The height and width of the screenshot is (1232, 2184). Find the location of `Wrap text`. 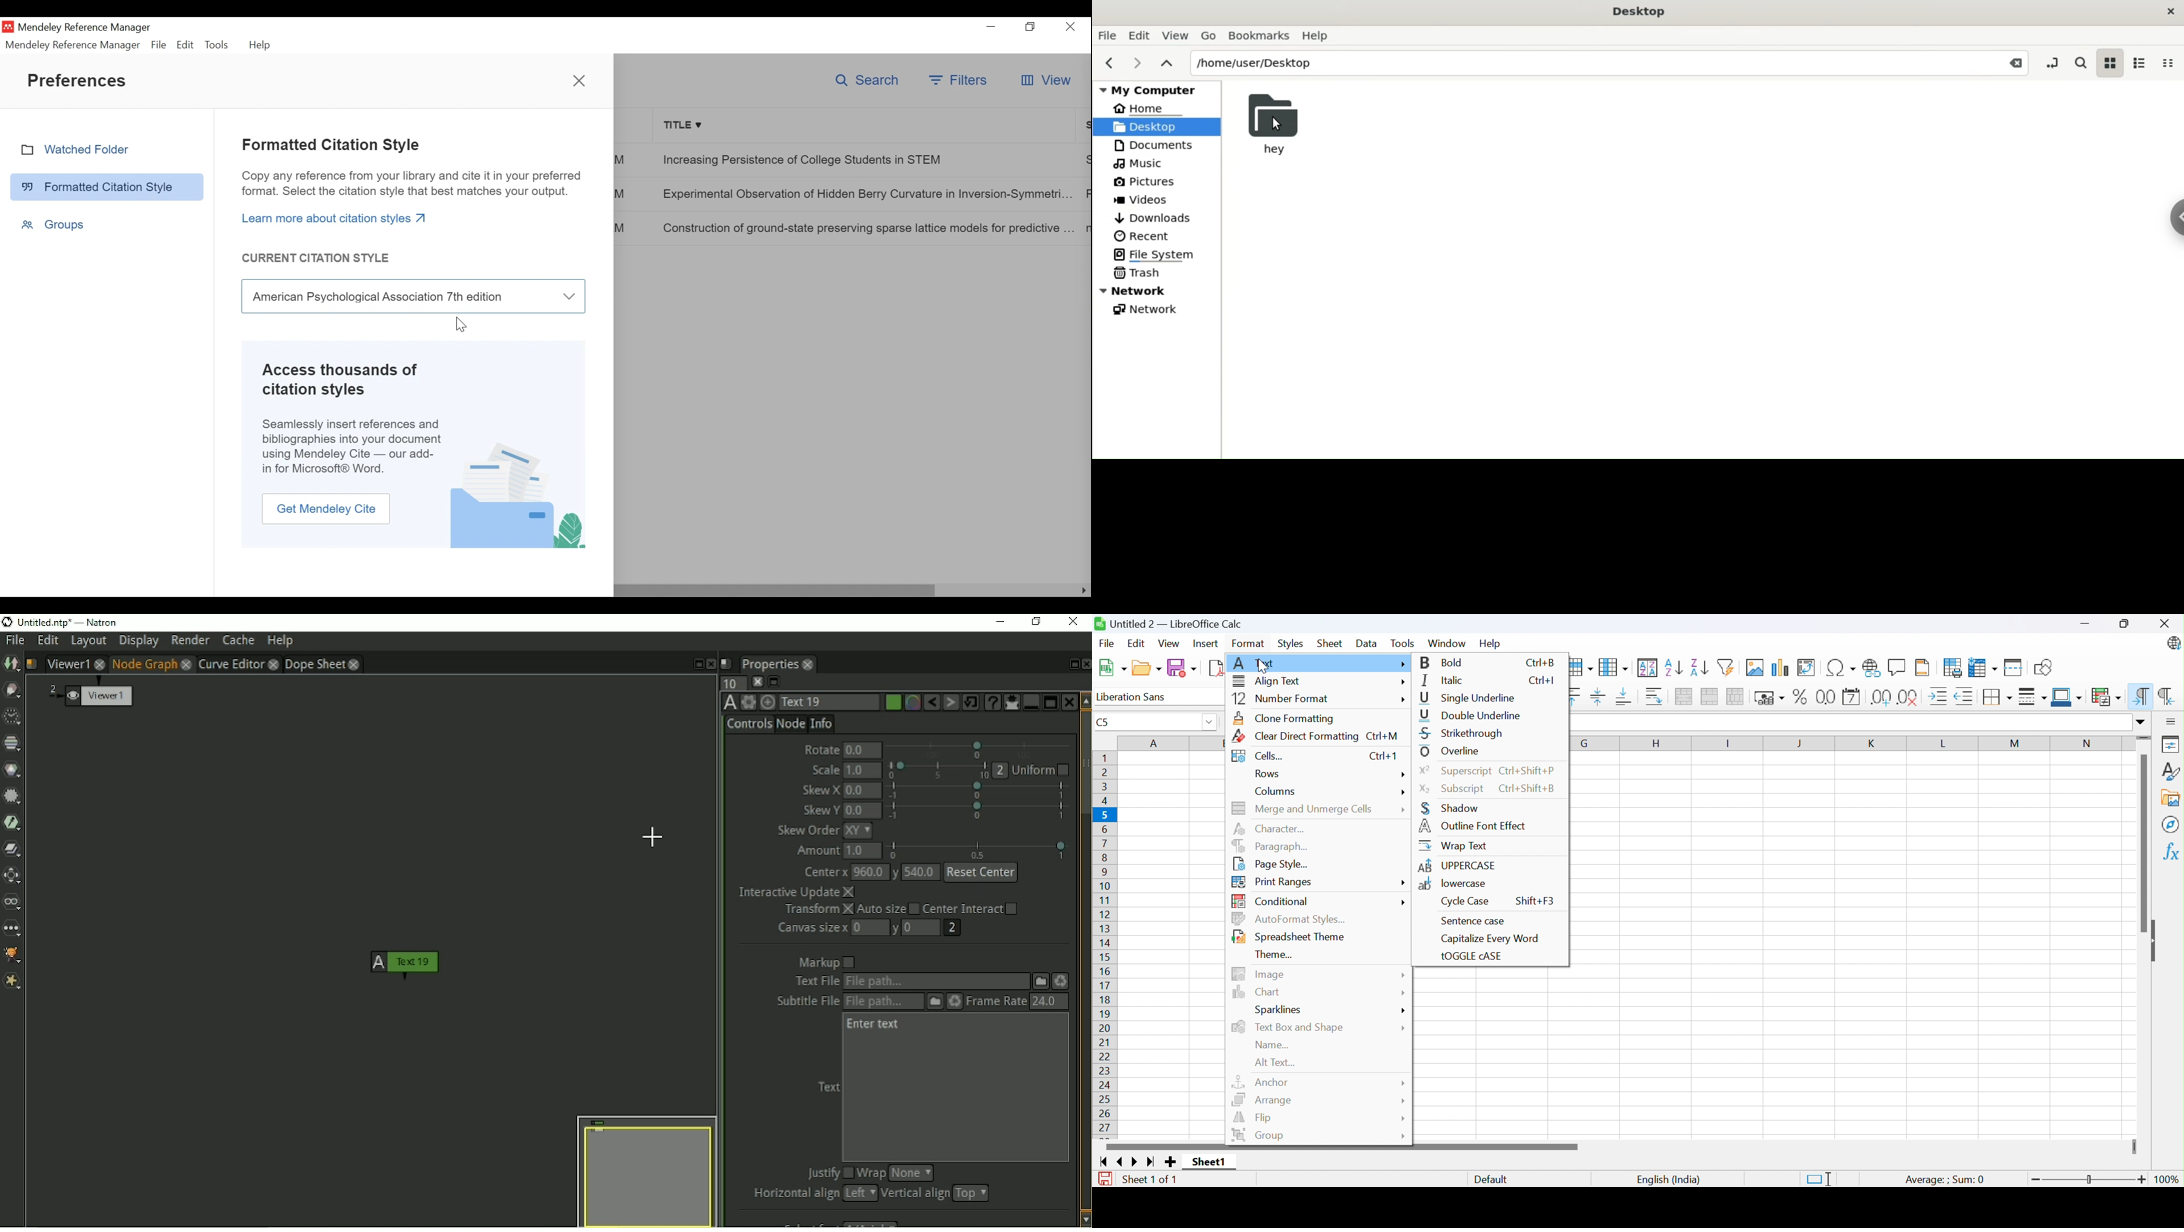

Wrap text is located at coordinates (1655, 697).